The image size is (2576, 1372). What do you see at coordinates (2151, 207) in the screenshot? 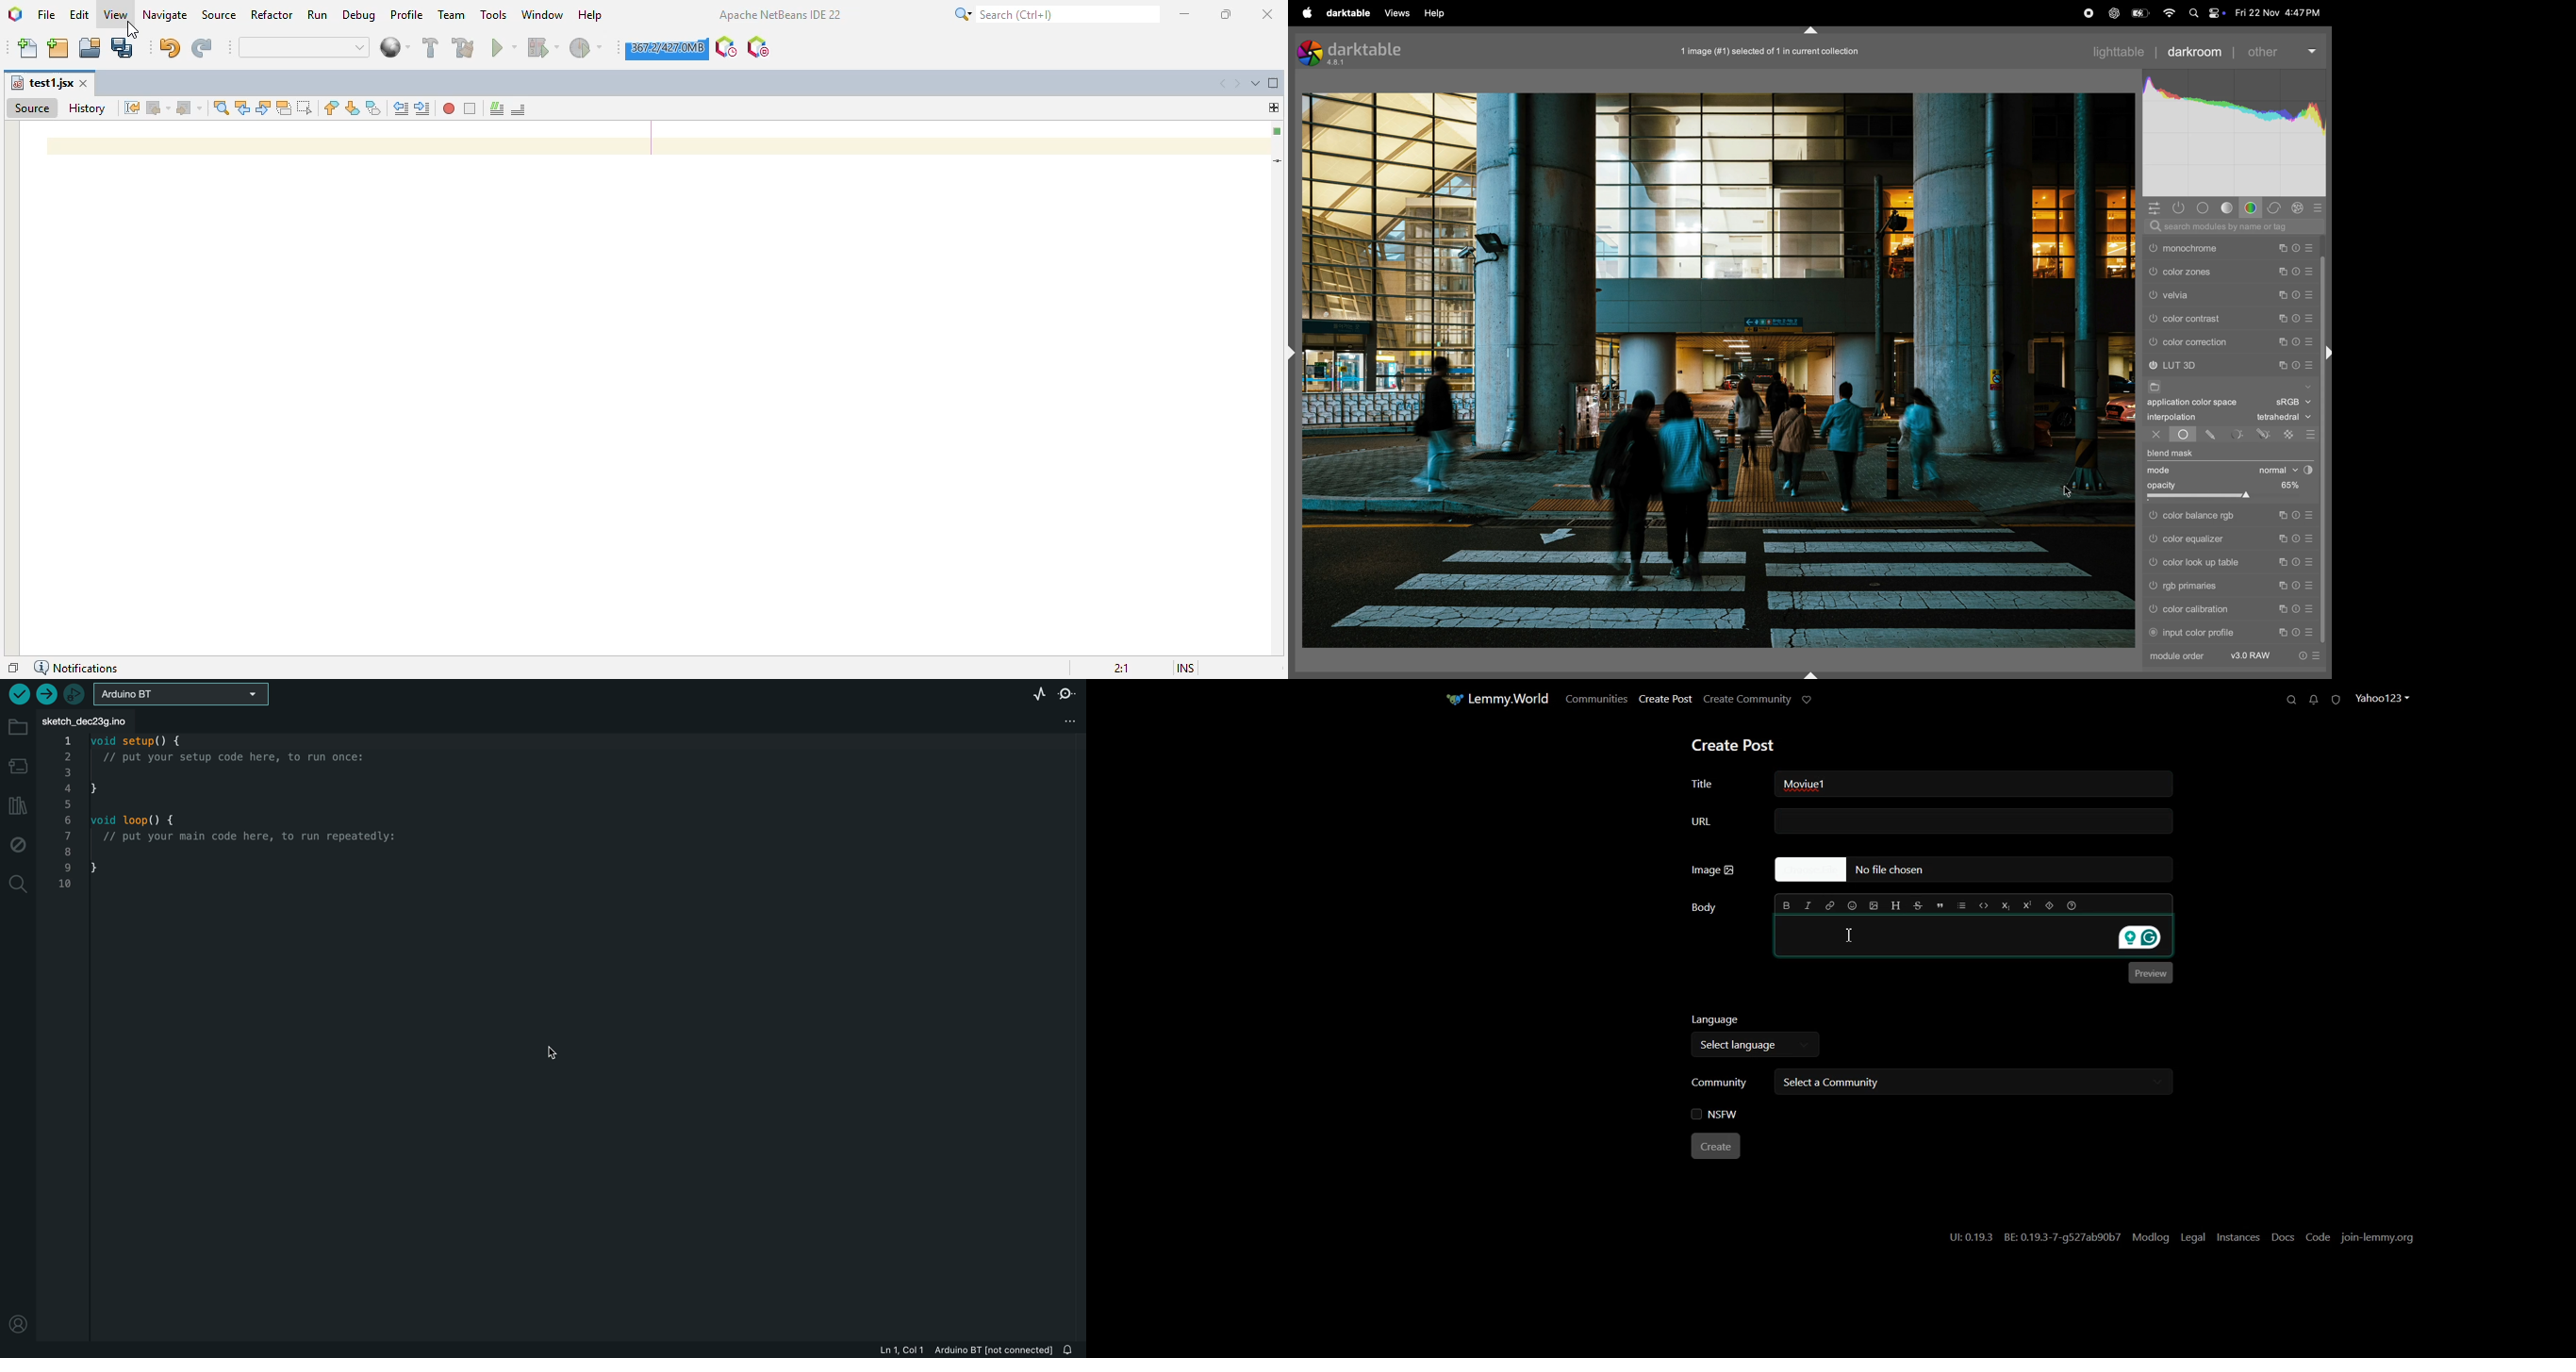
I see `quick access panel` at bounding box center [2151, 207].